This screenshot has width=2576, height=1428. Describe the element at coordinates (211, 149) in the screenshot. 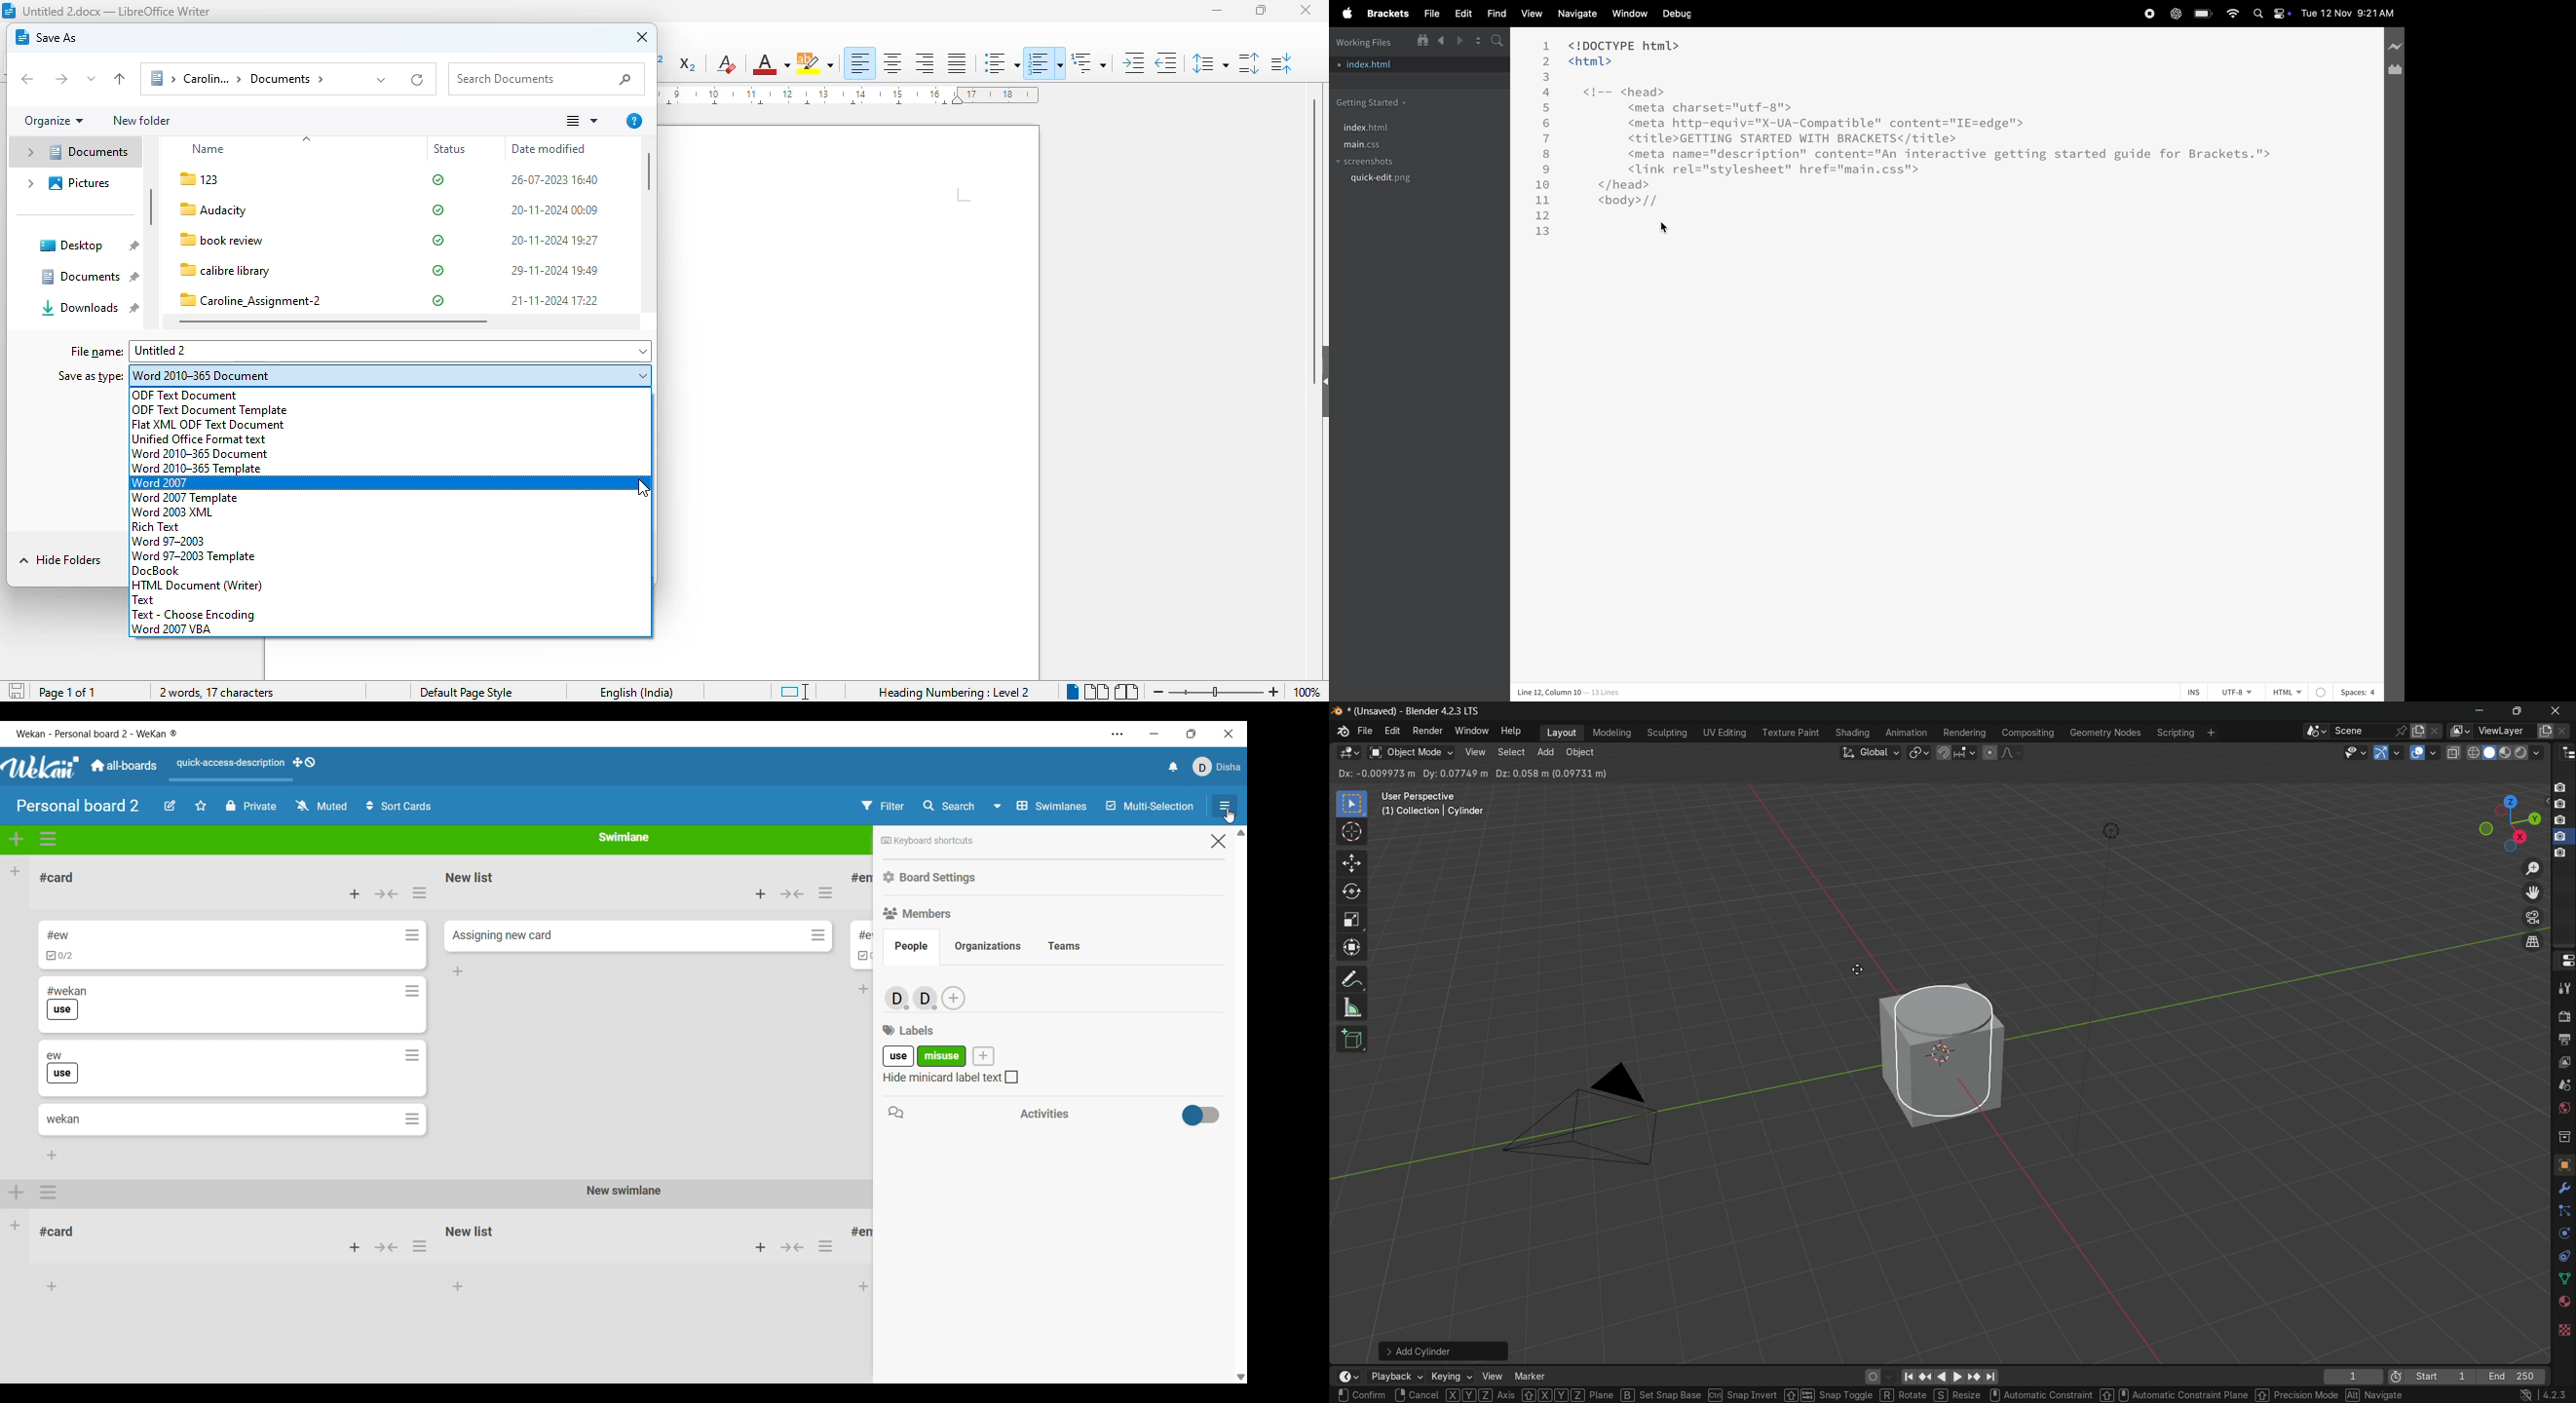

I see `name` at that location.